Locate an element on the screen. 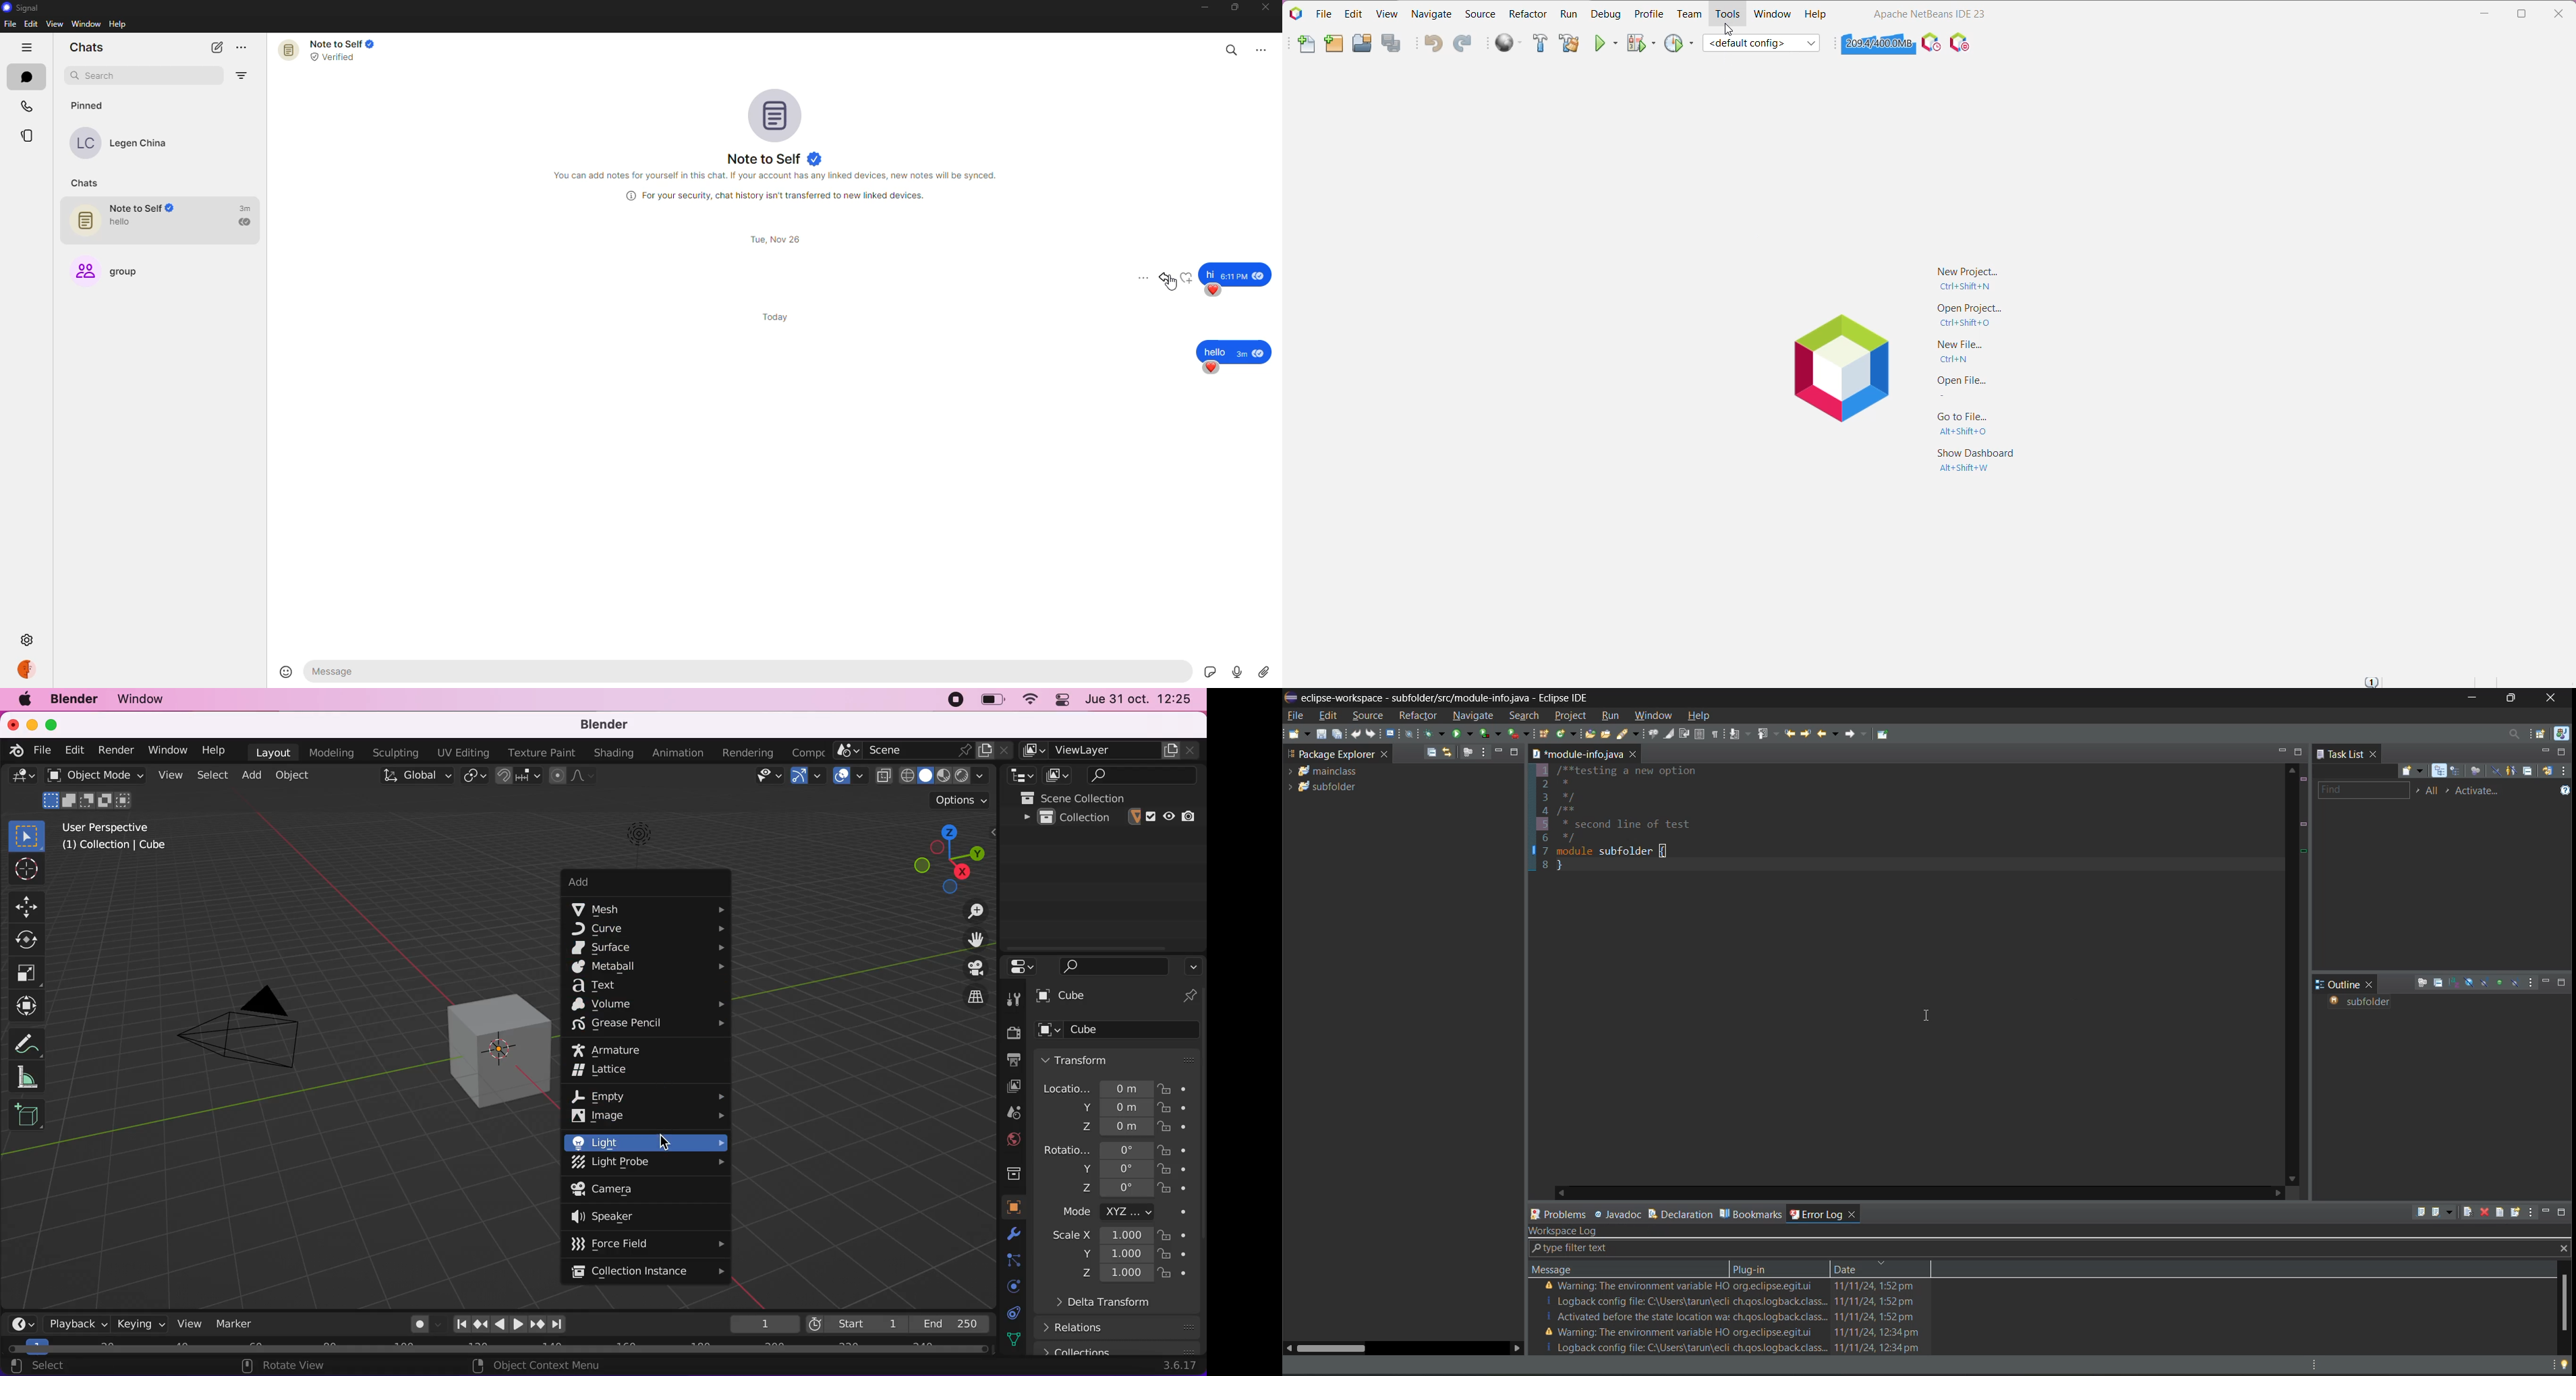 This screenshot has height=1400, width=2576. search is located at coordinates (1631, 734).